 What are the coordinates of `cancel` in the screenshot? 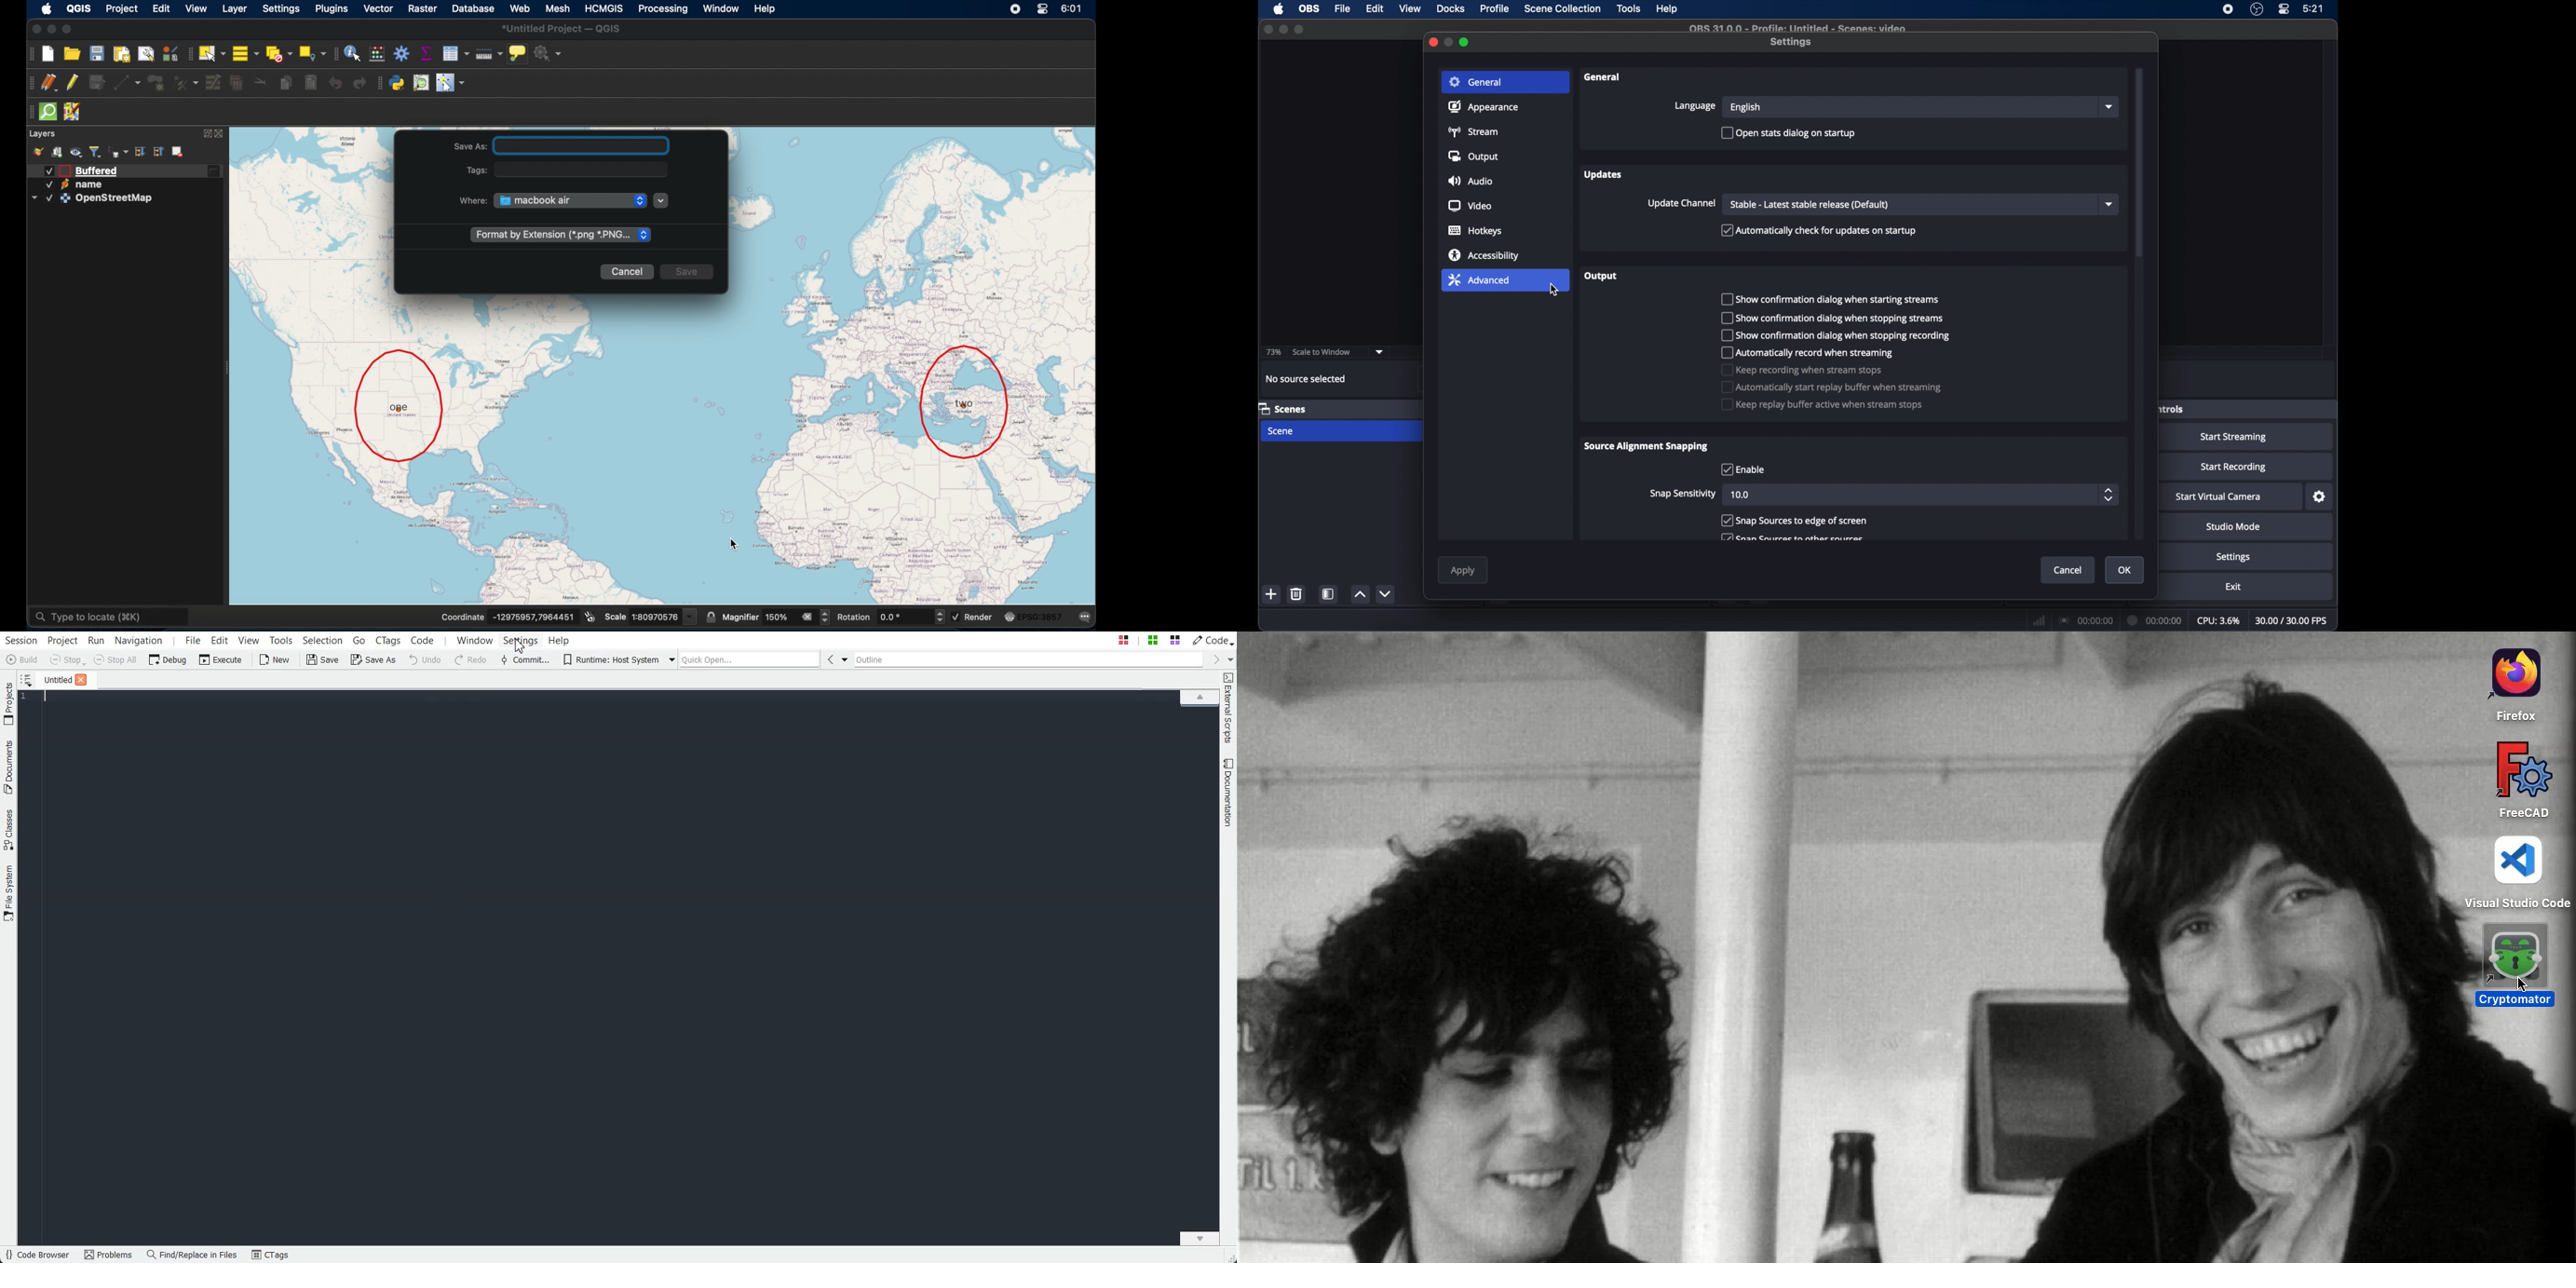 It's located at (629, 272).